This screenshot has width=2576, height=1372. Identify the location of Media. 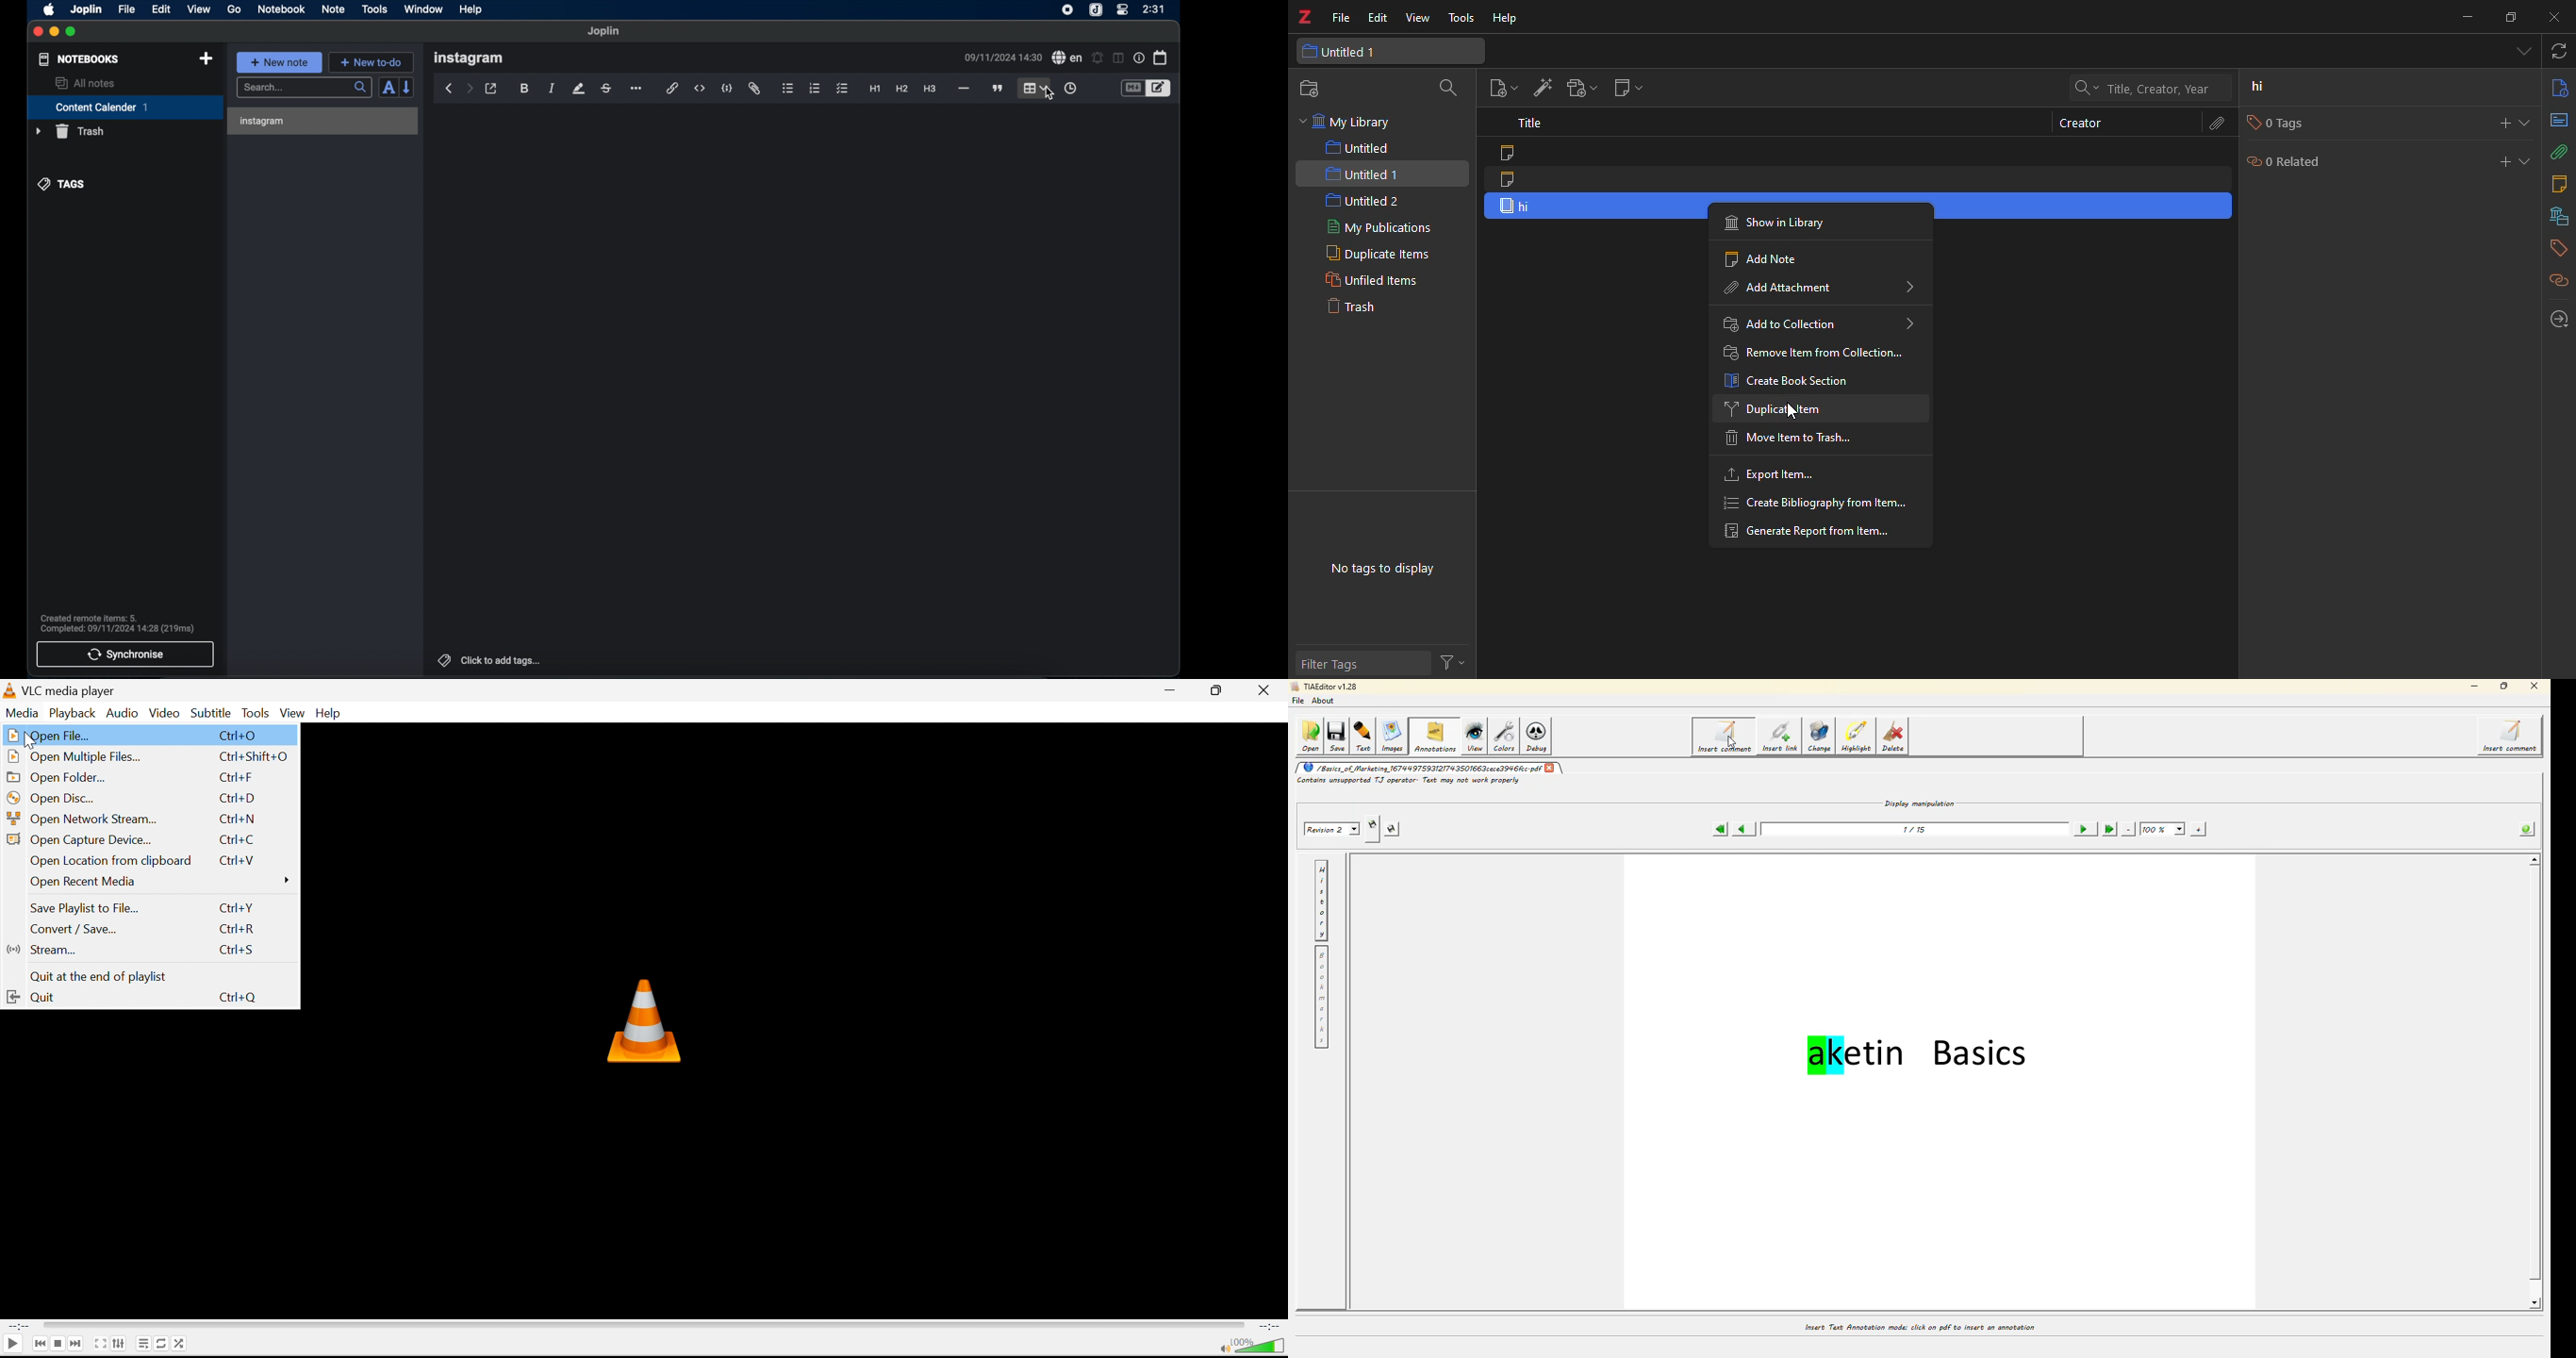
(25, 713).